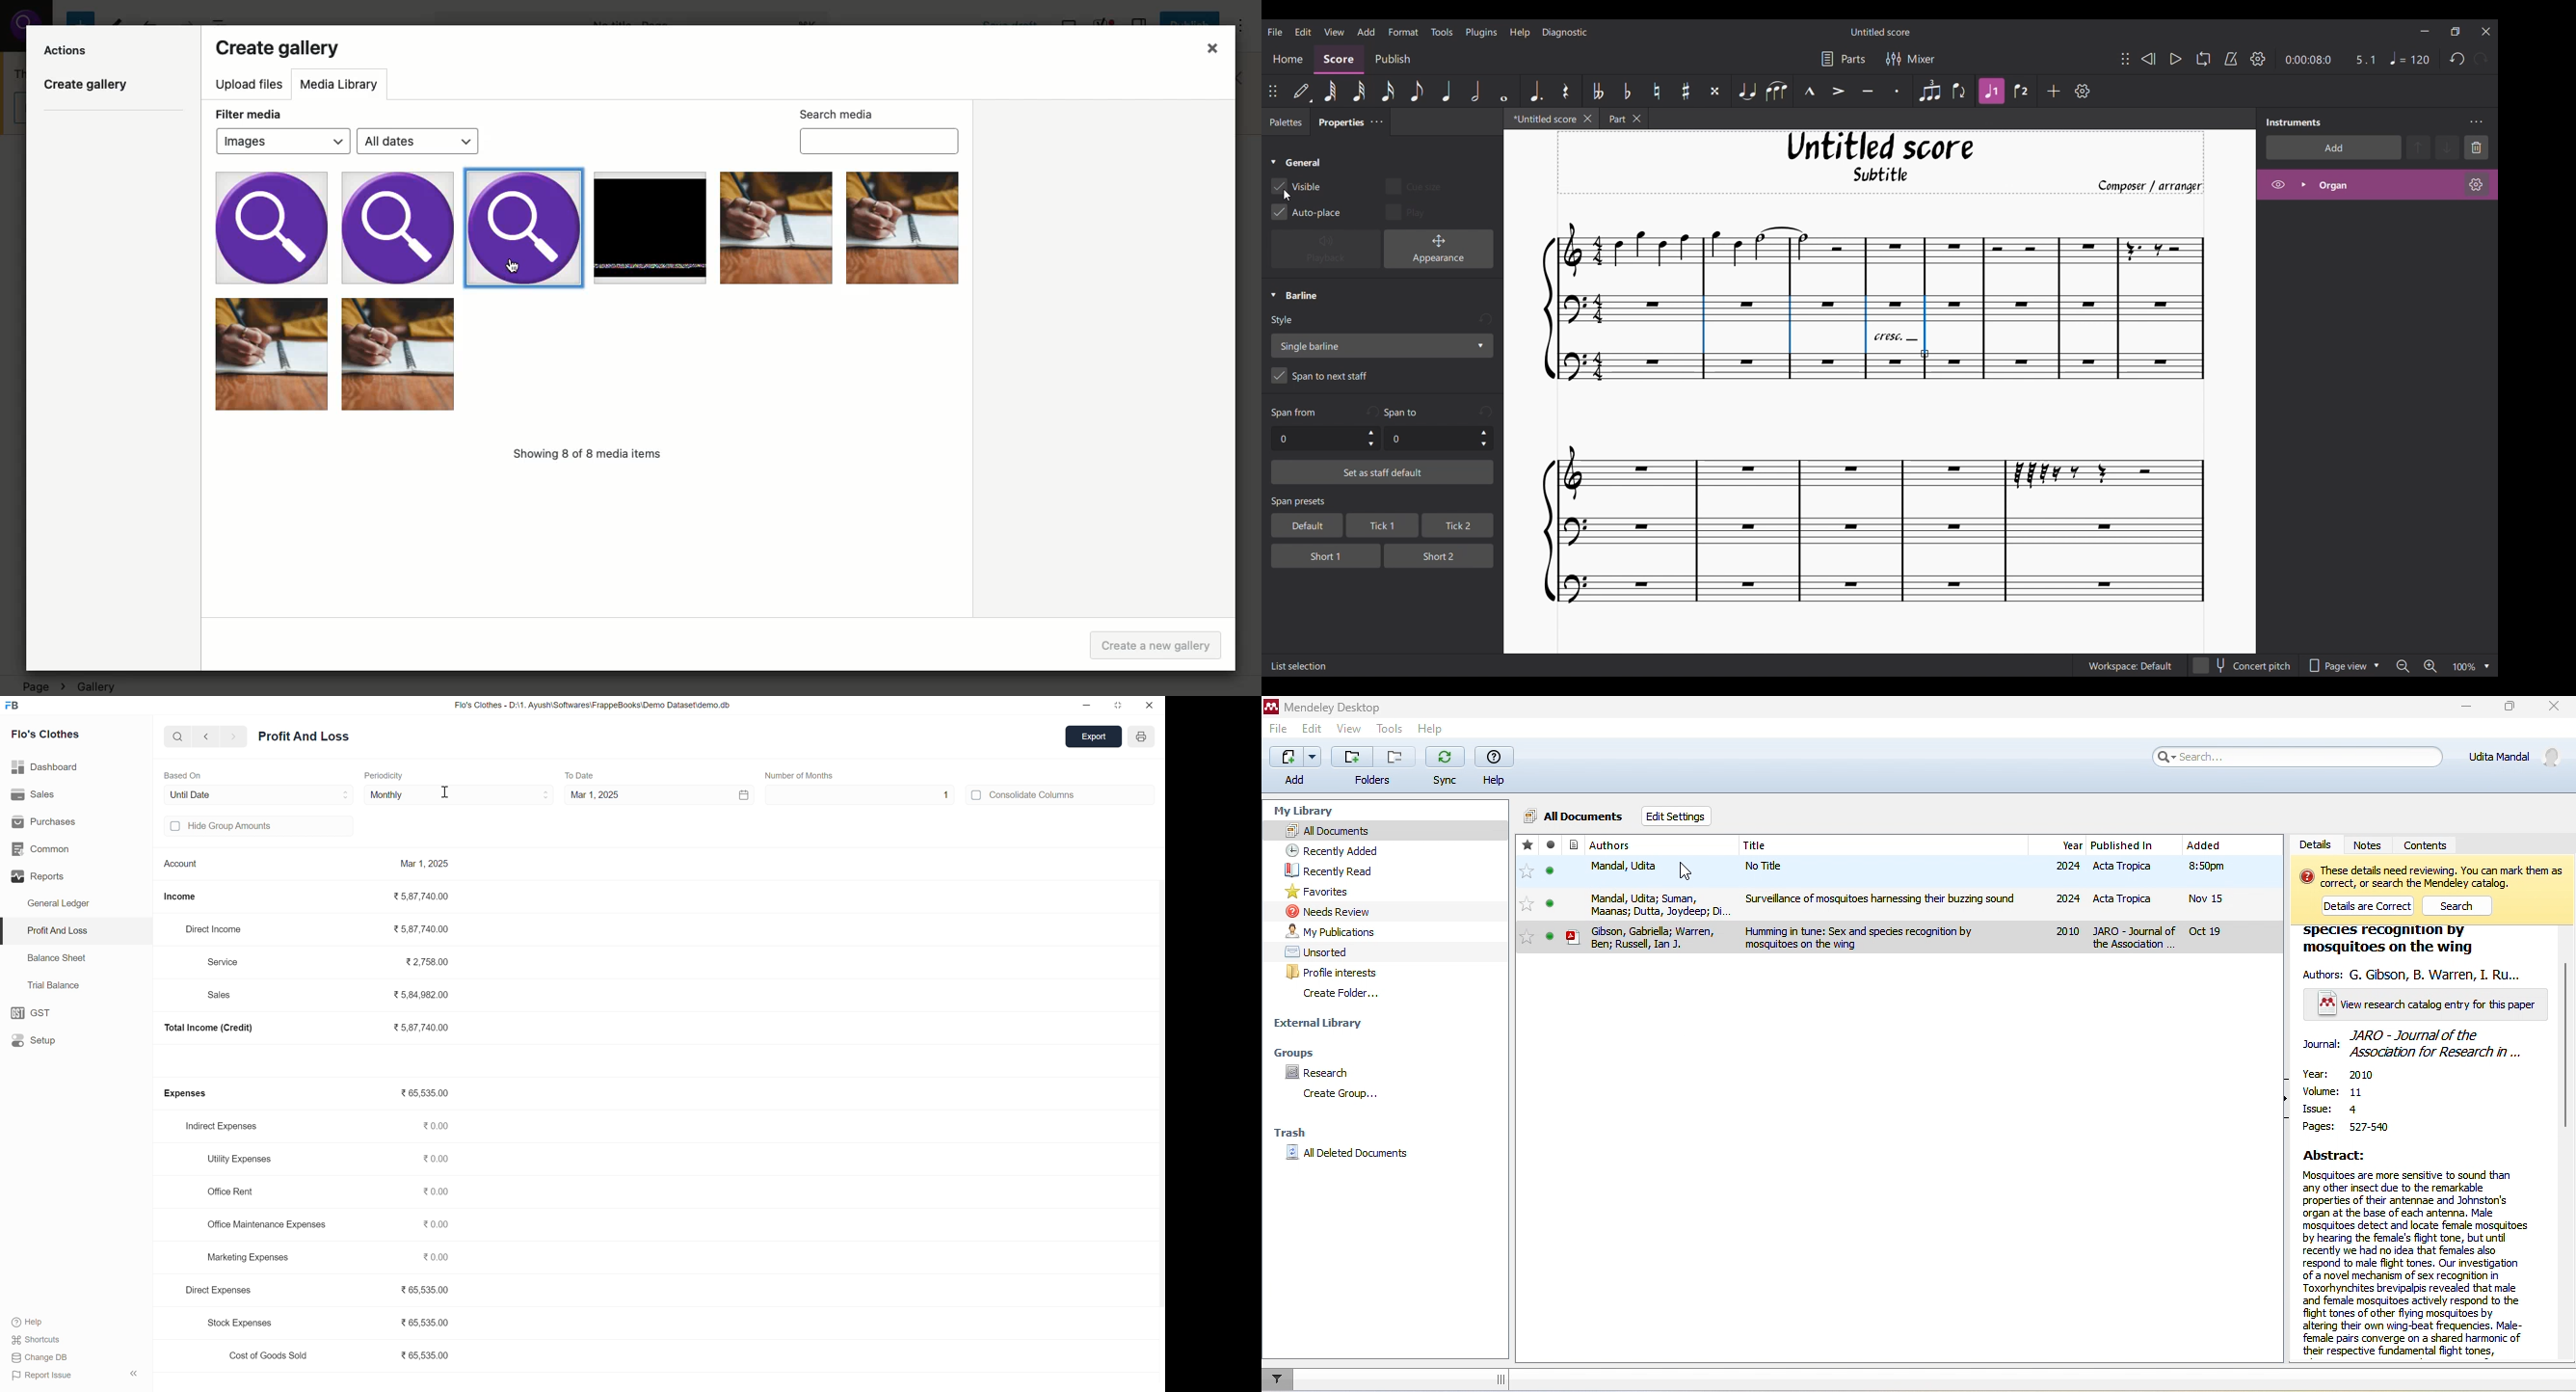 The width and height of the screenshot is (2576, 1400). What do you see at coordinates (2346, 1127) in the screenshot?
I see `pages: 527-540` at bounding box center [2346, 1127].